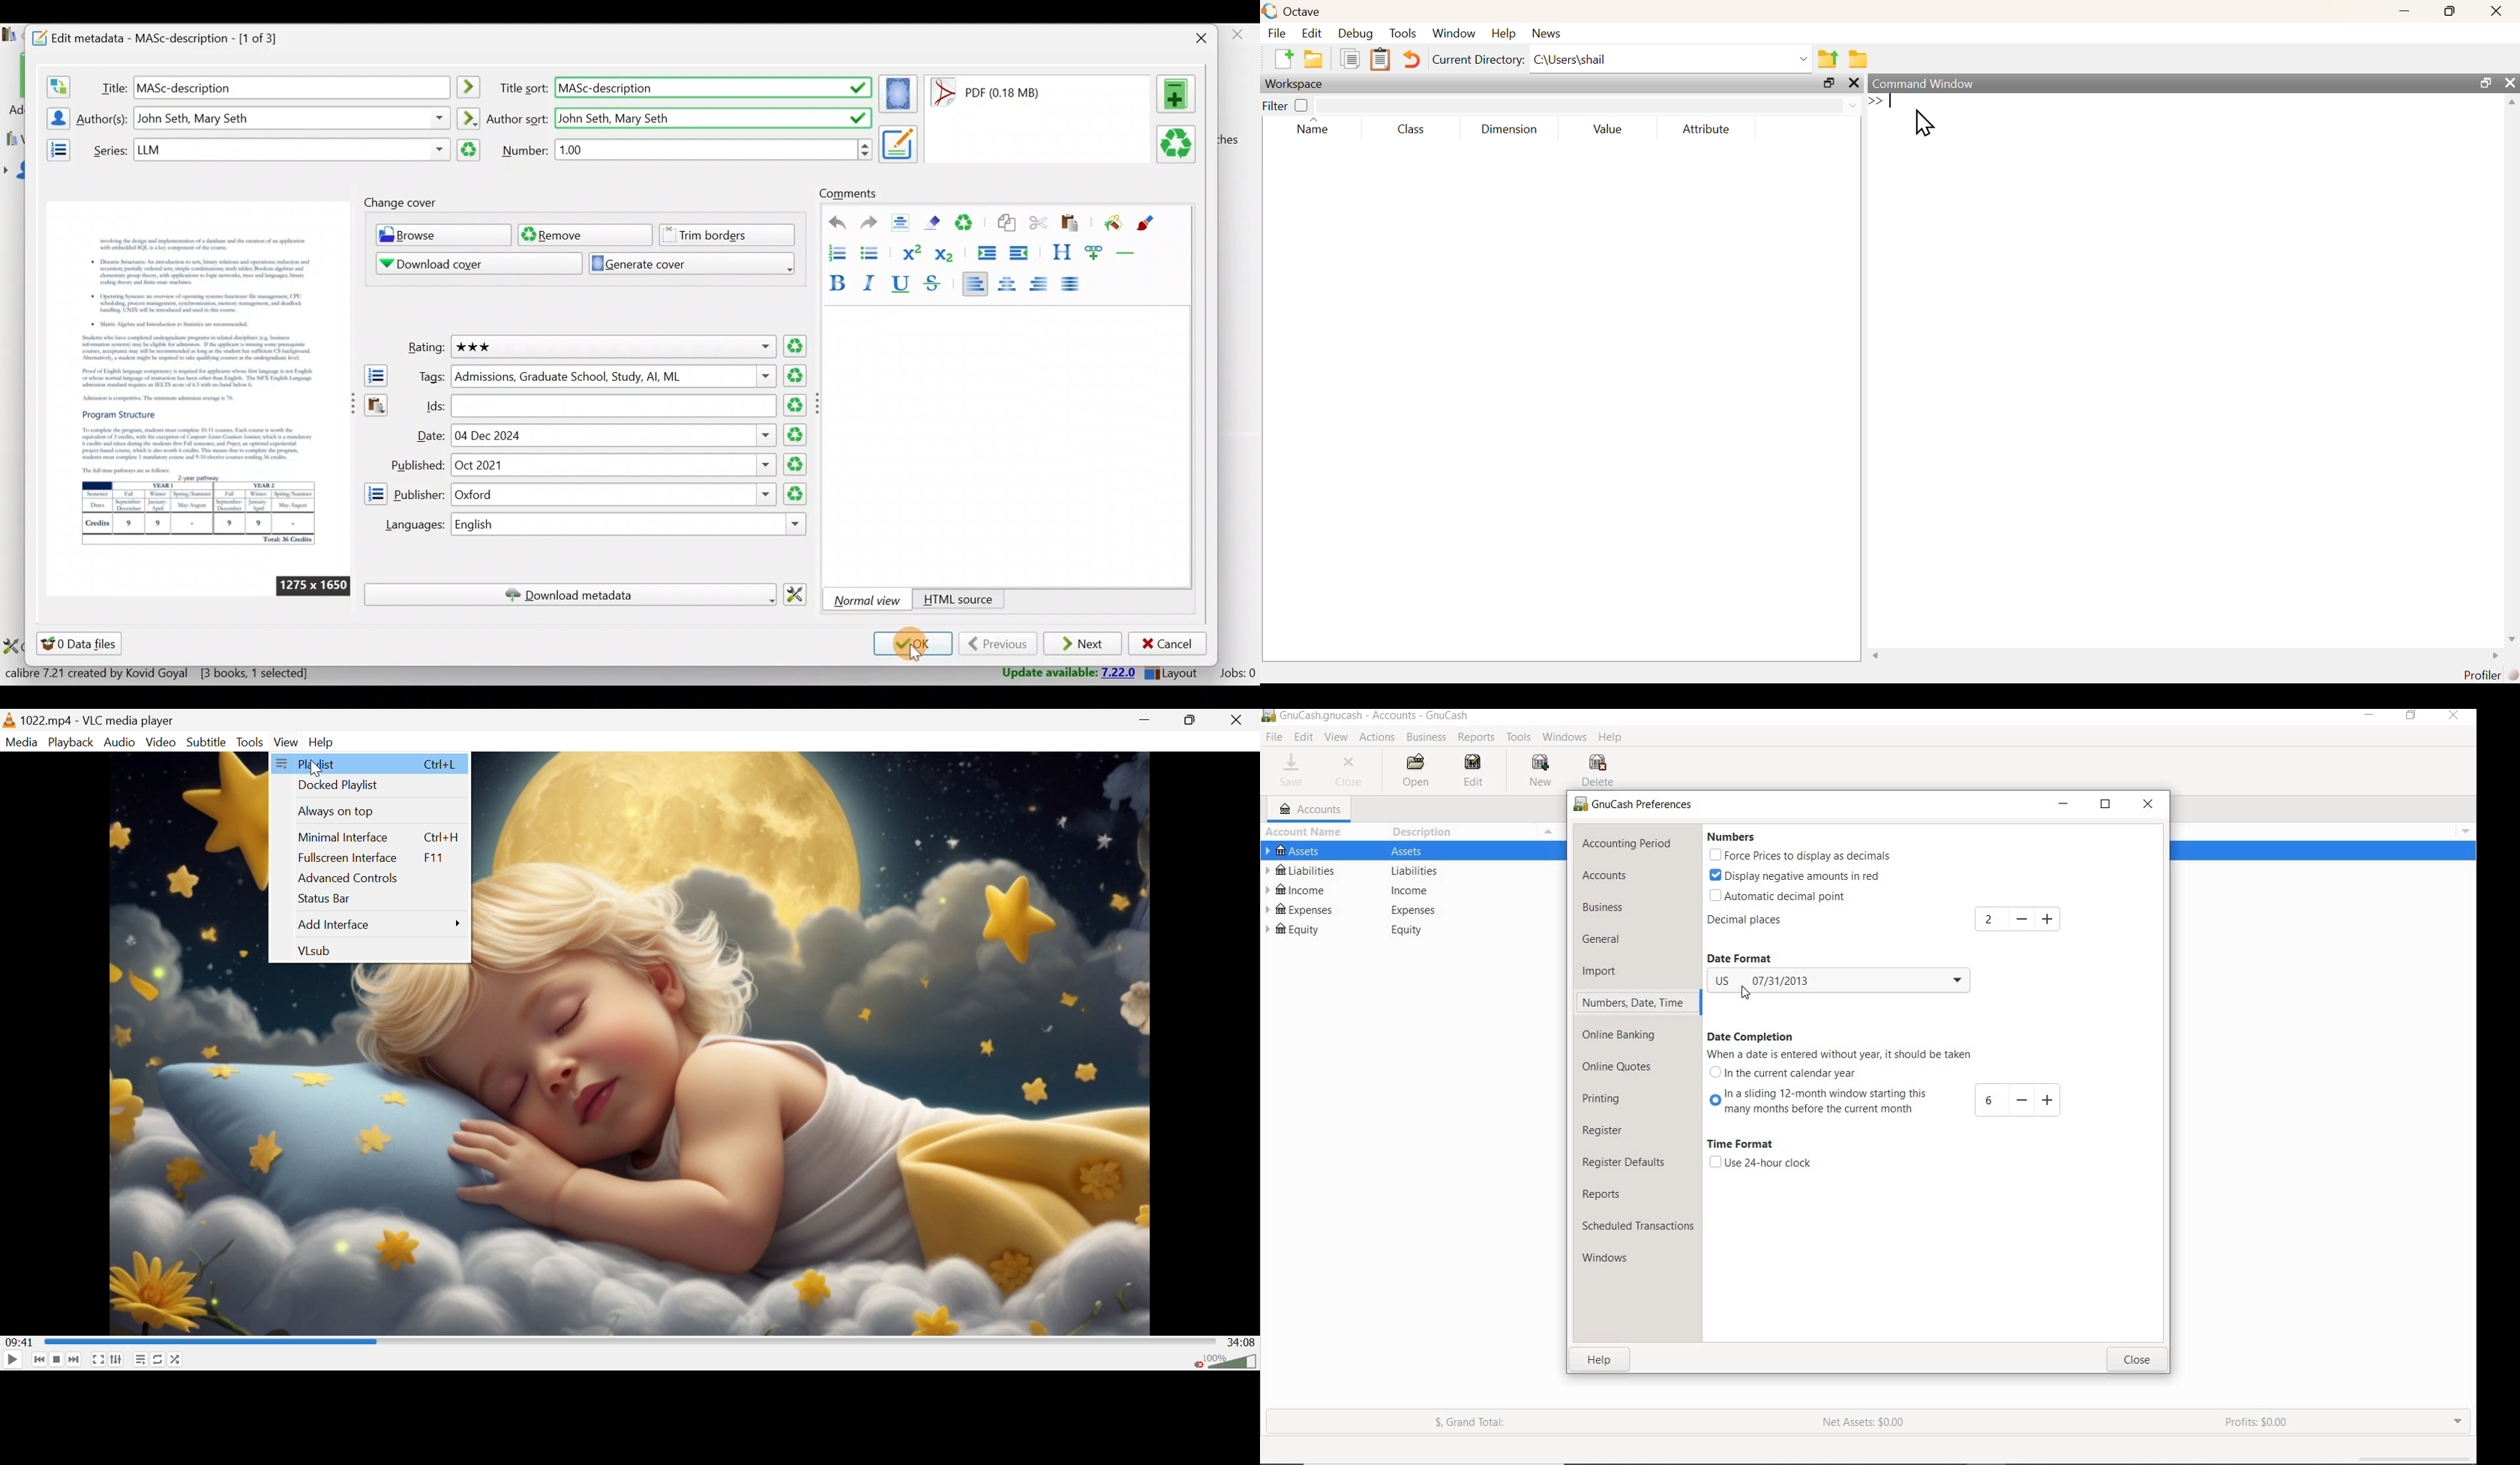  What do you see at coordinates (160, 1359) in the screenshot?
I see `Click to toggle between loop all, loop one and no loop` at bounding box center [160, 1359].